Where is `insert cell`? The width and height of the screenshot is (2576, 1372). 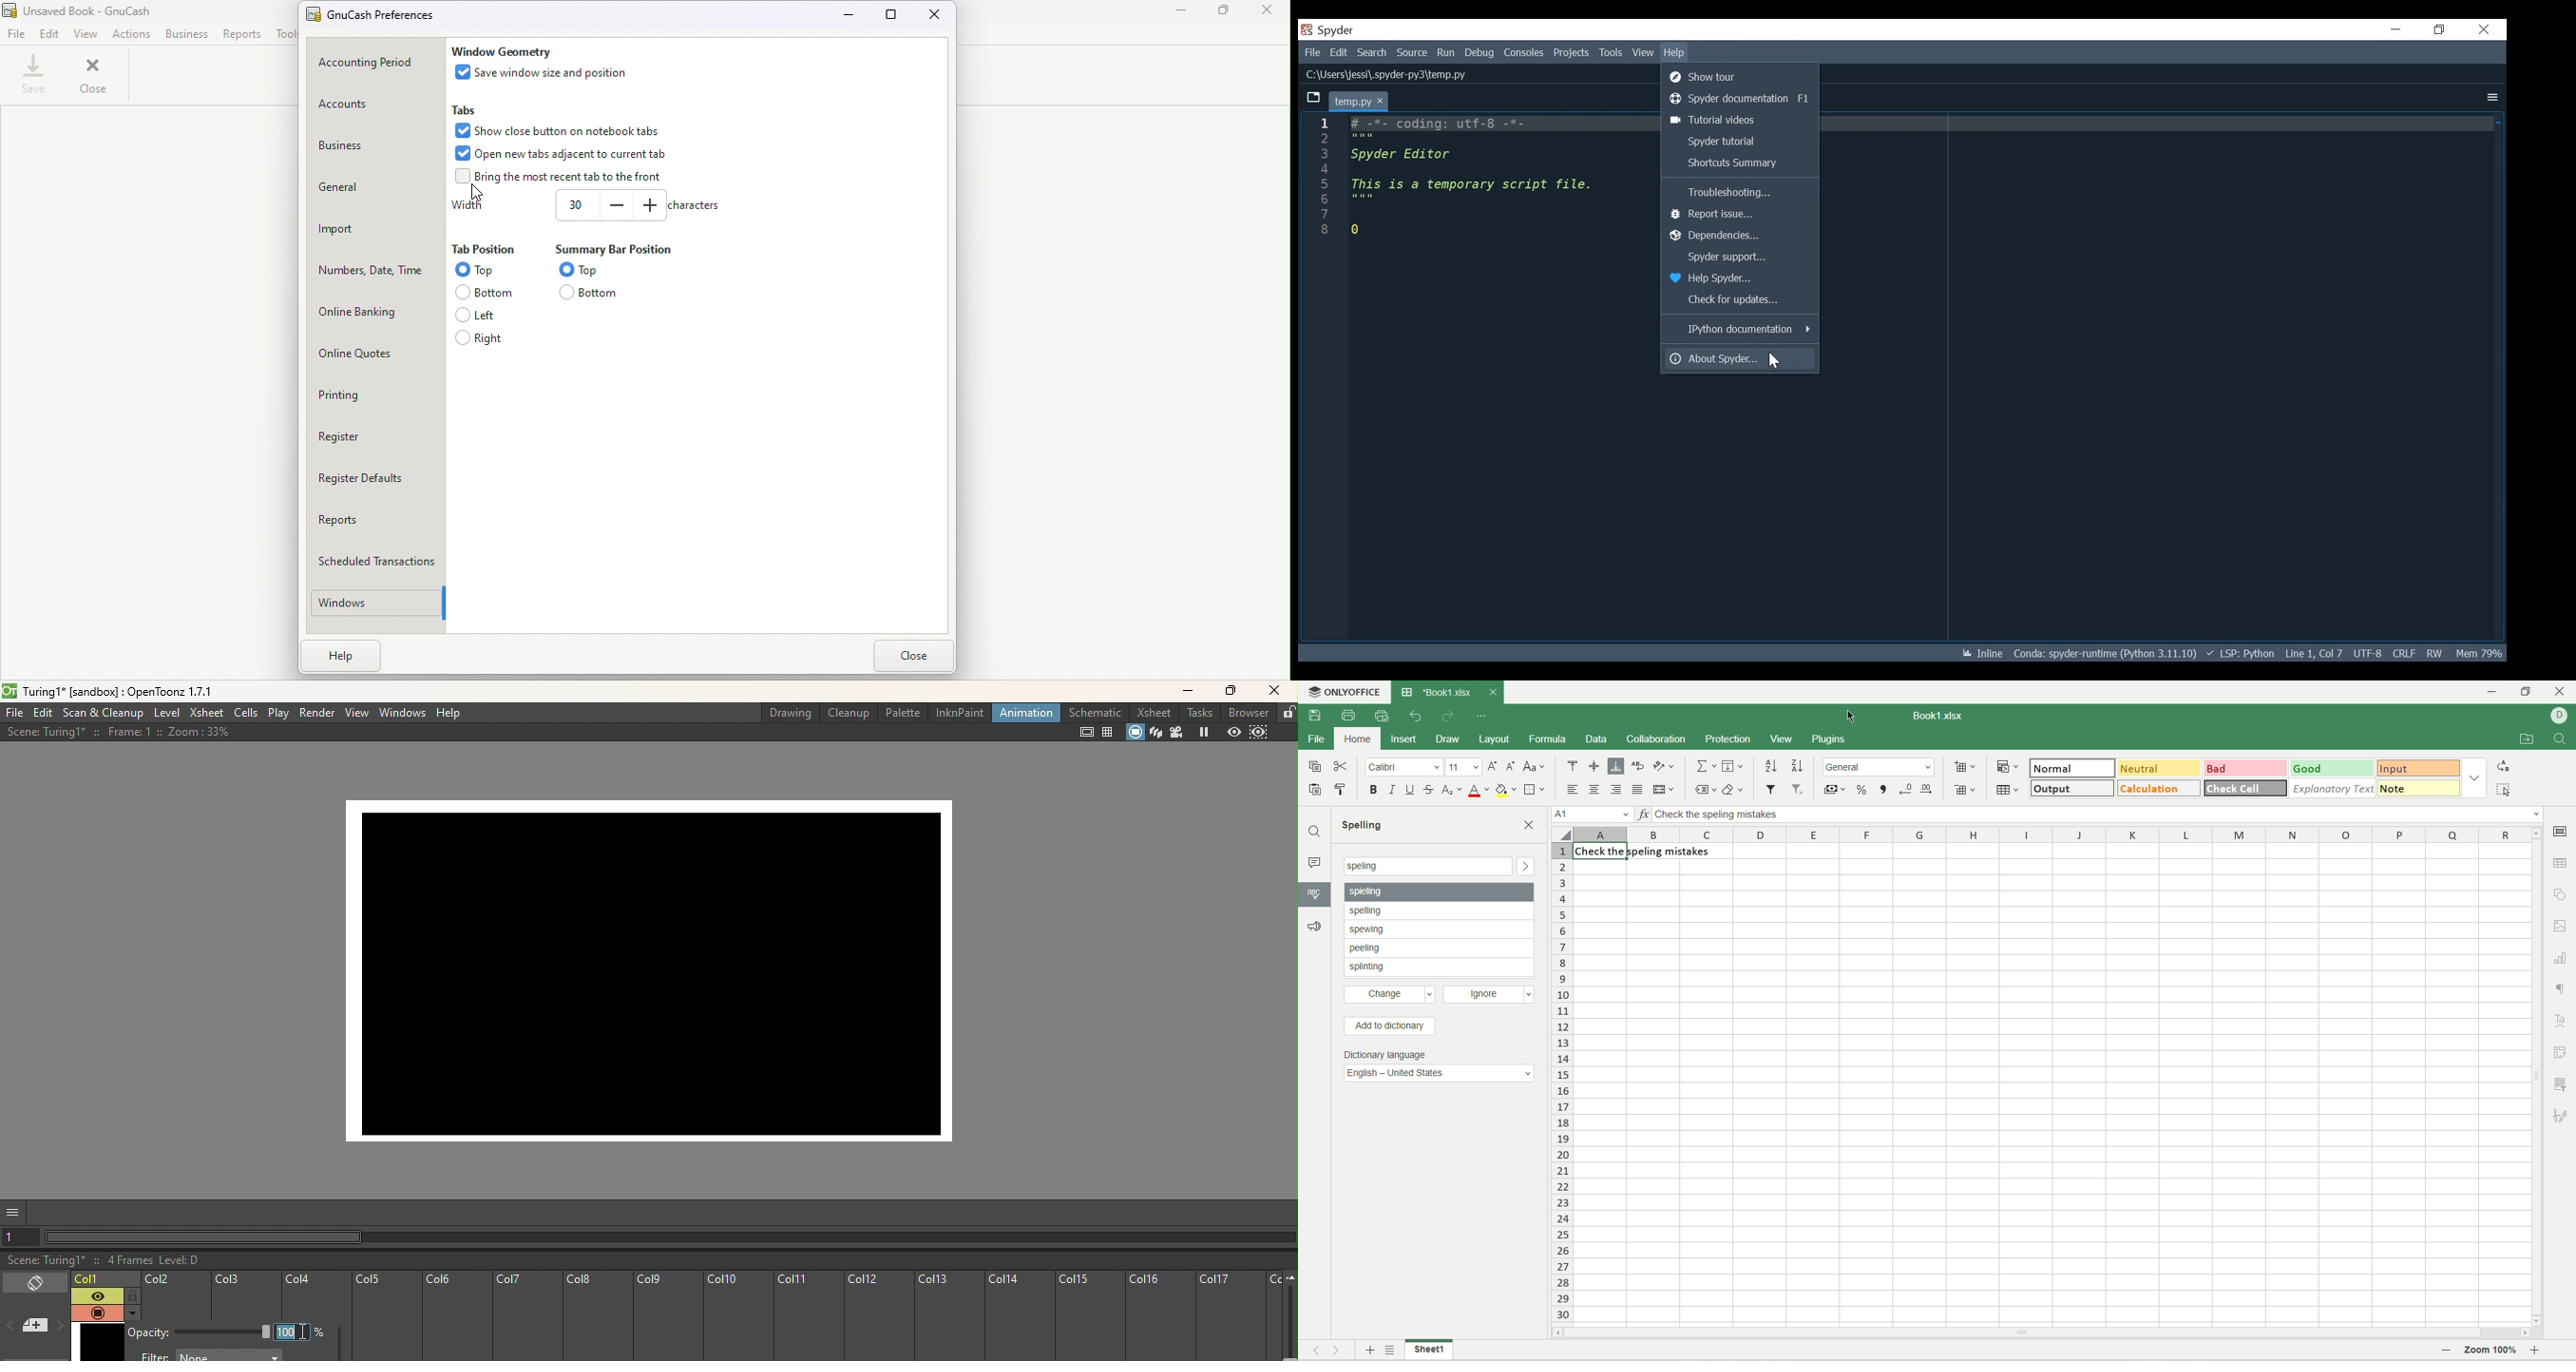 insert cell is located at coordinates (1965, 766).